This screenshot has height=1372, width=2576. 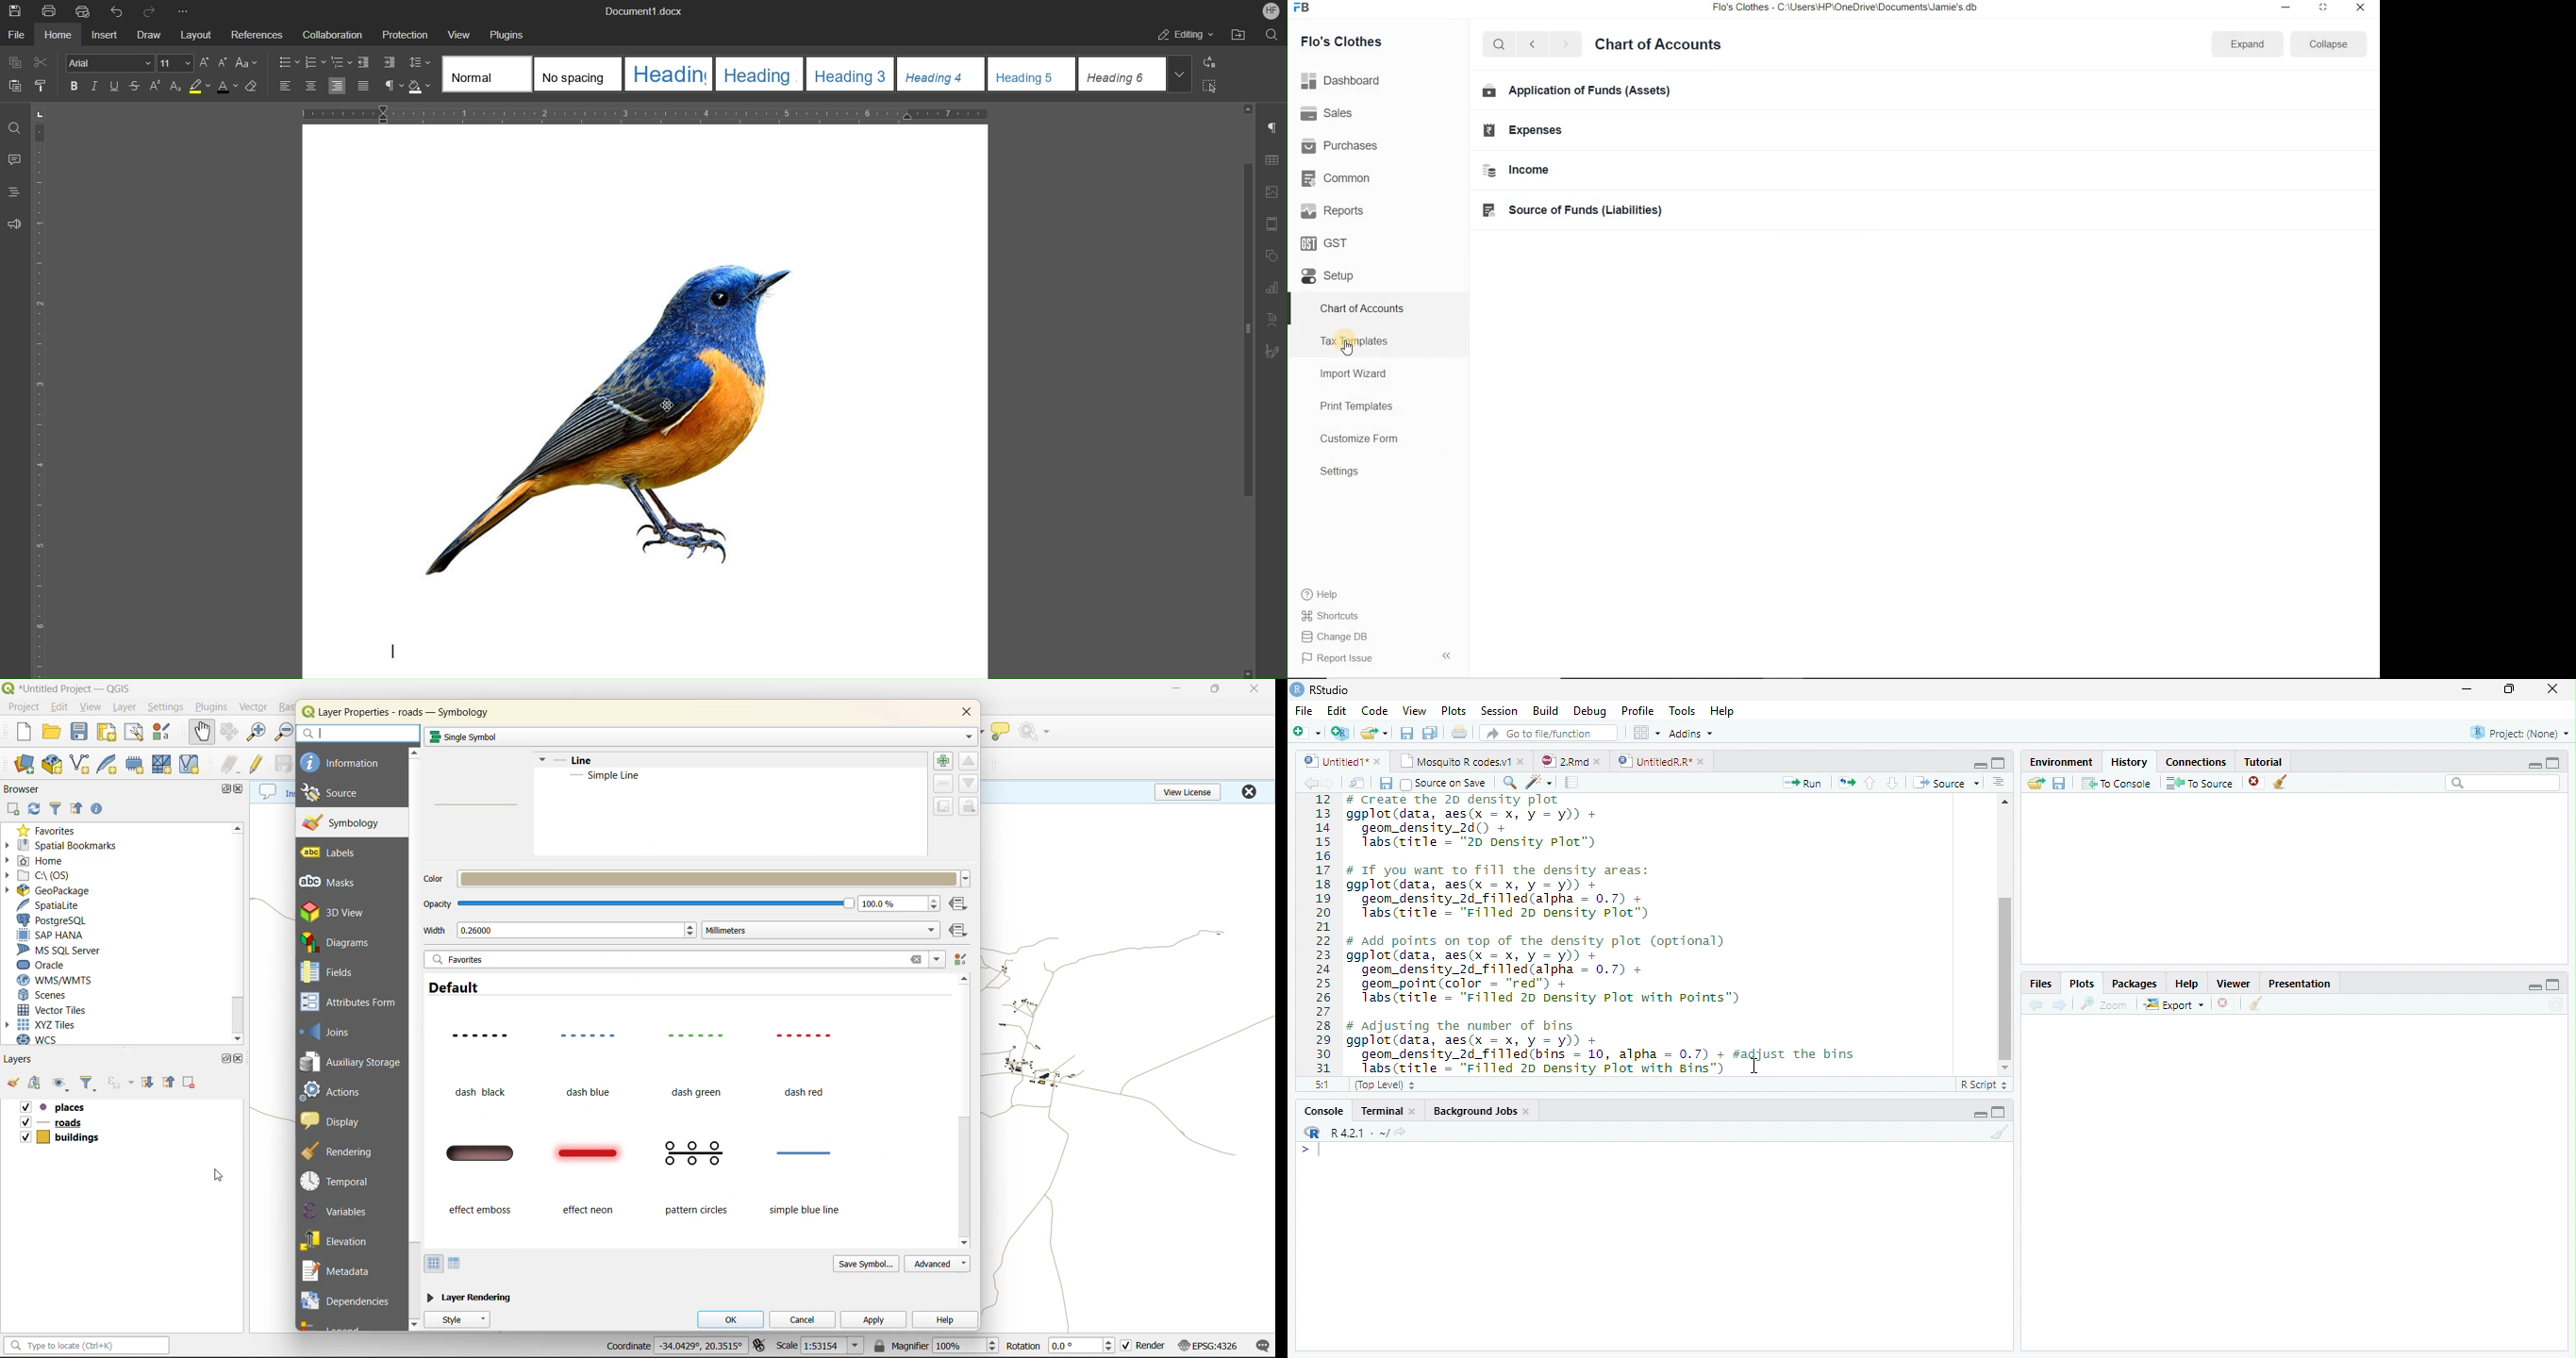 What do you see at coordinates (1416, 1111) in the screenshot?
I see `close` at bounding box center [1416, 1111].